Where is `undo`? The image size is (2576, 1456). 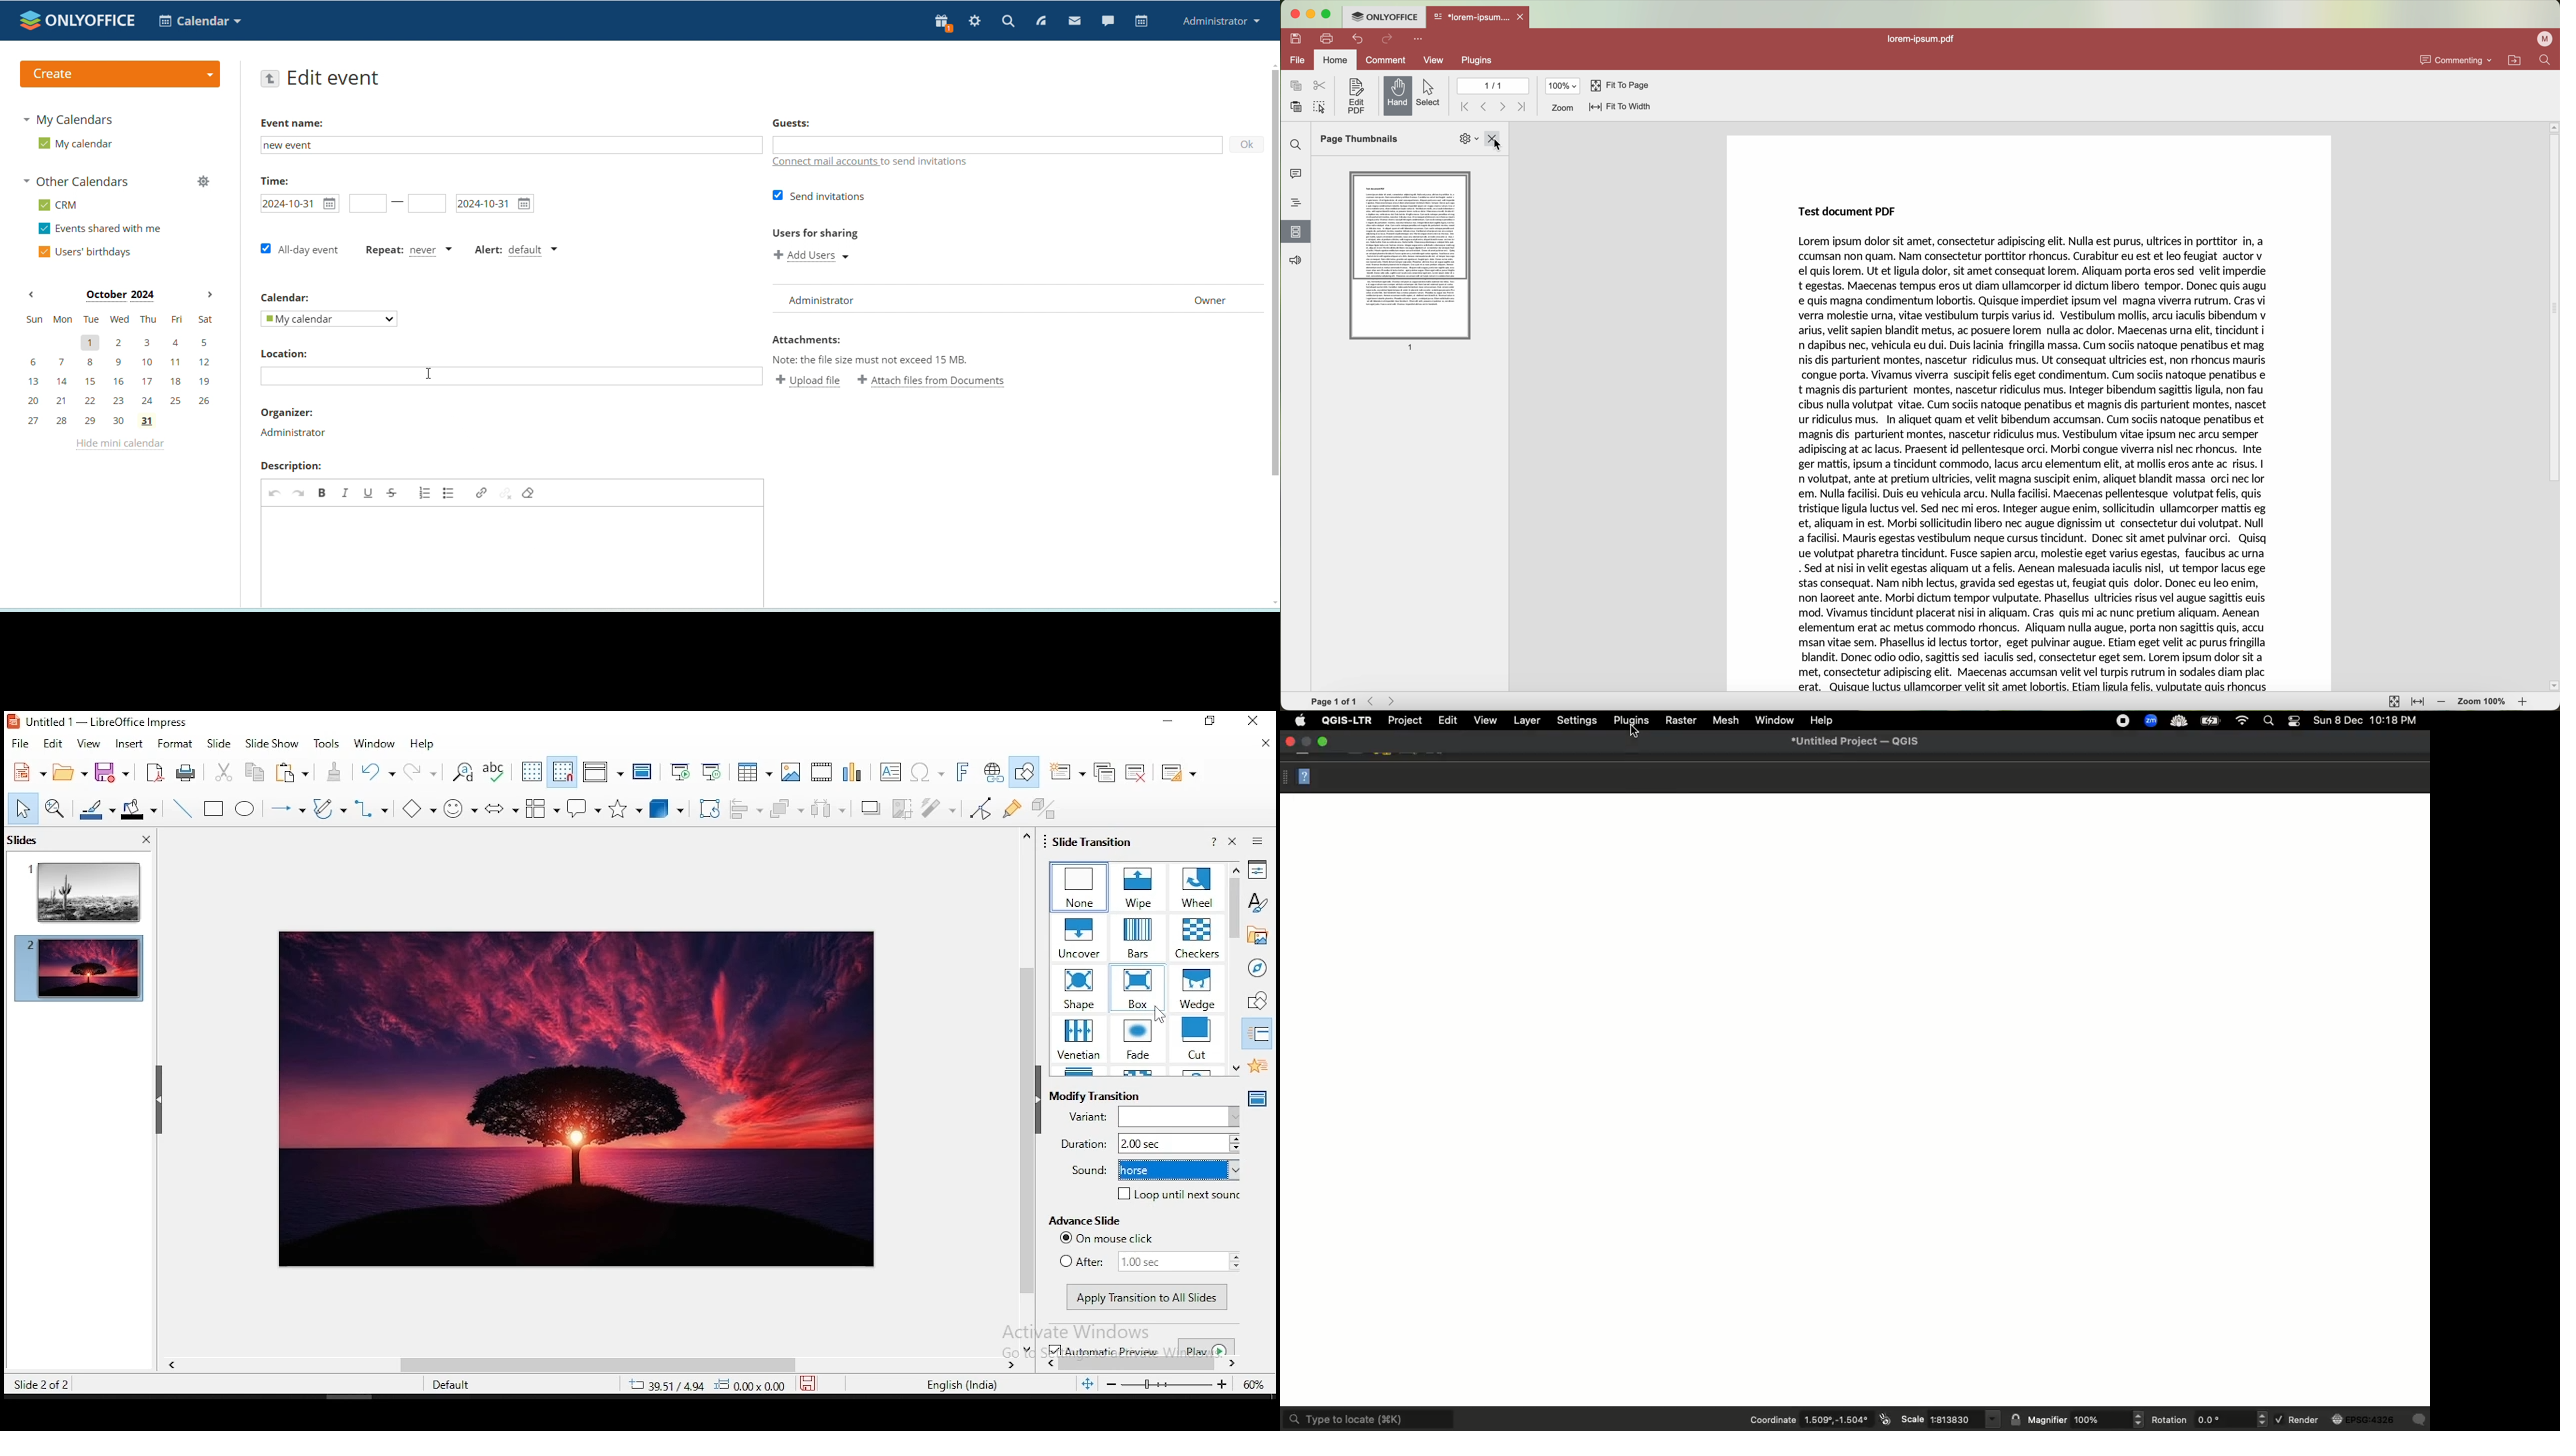 undo is located at coordinates (273, 492).